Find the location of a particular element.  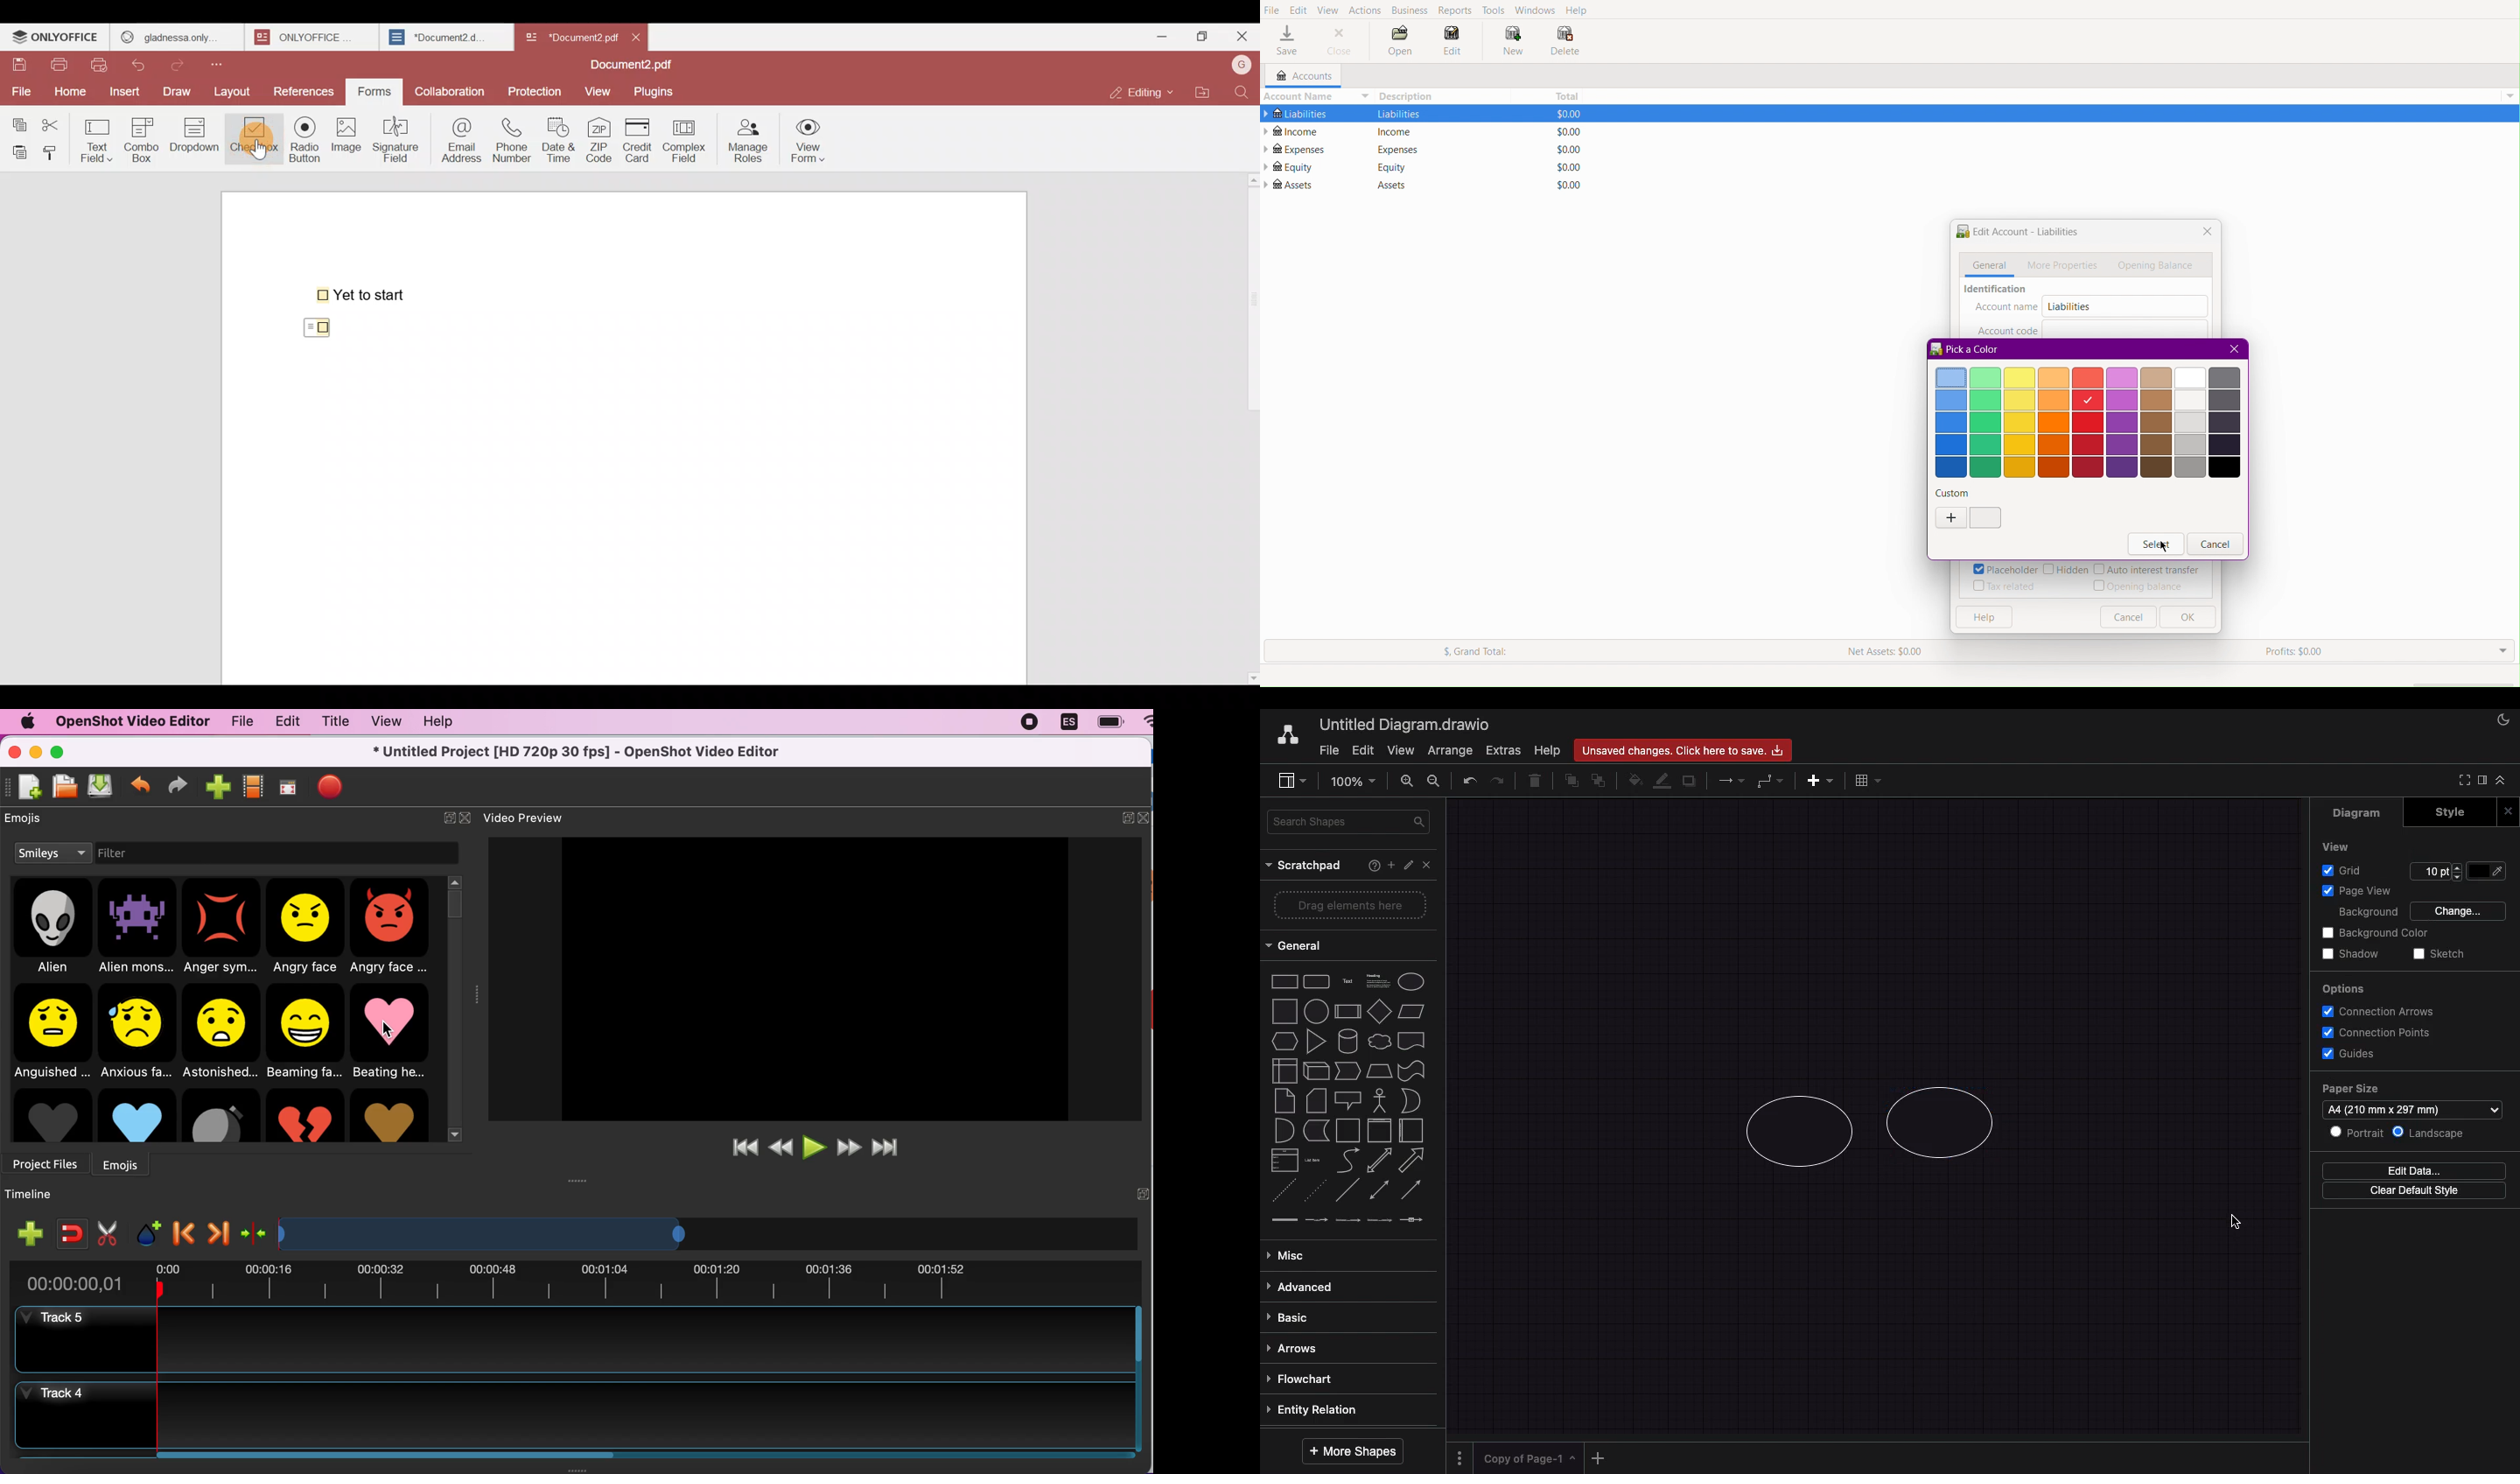

new file is located at coordinates (25, 791).